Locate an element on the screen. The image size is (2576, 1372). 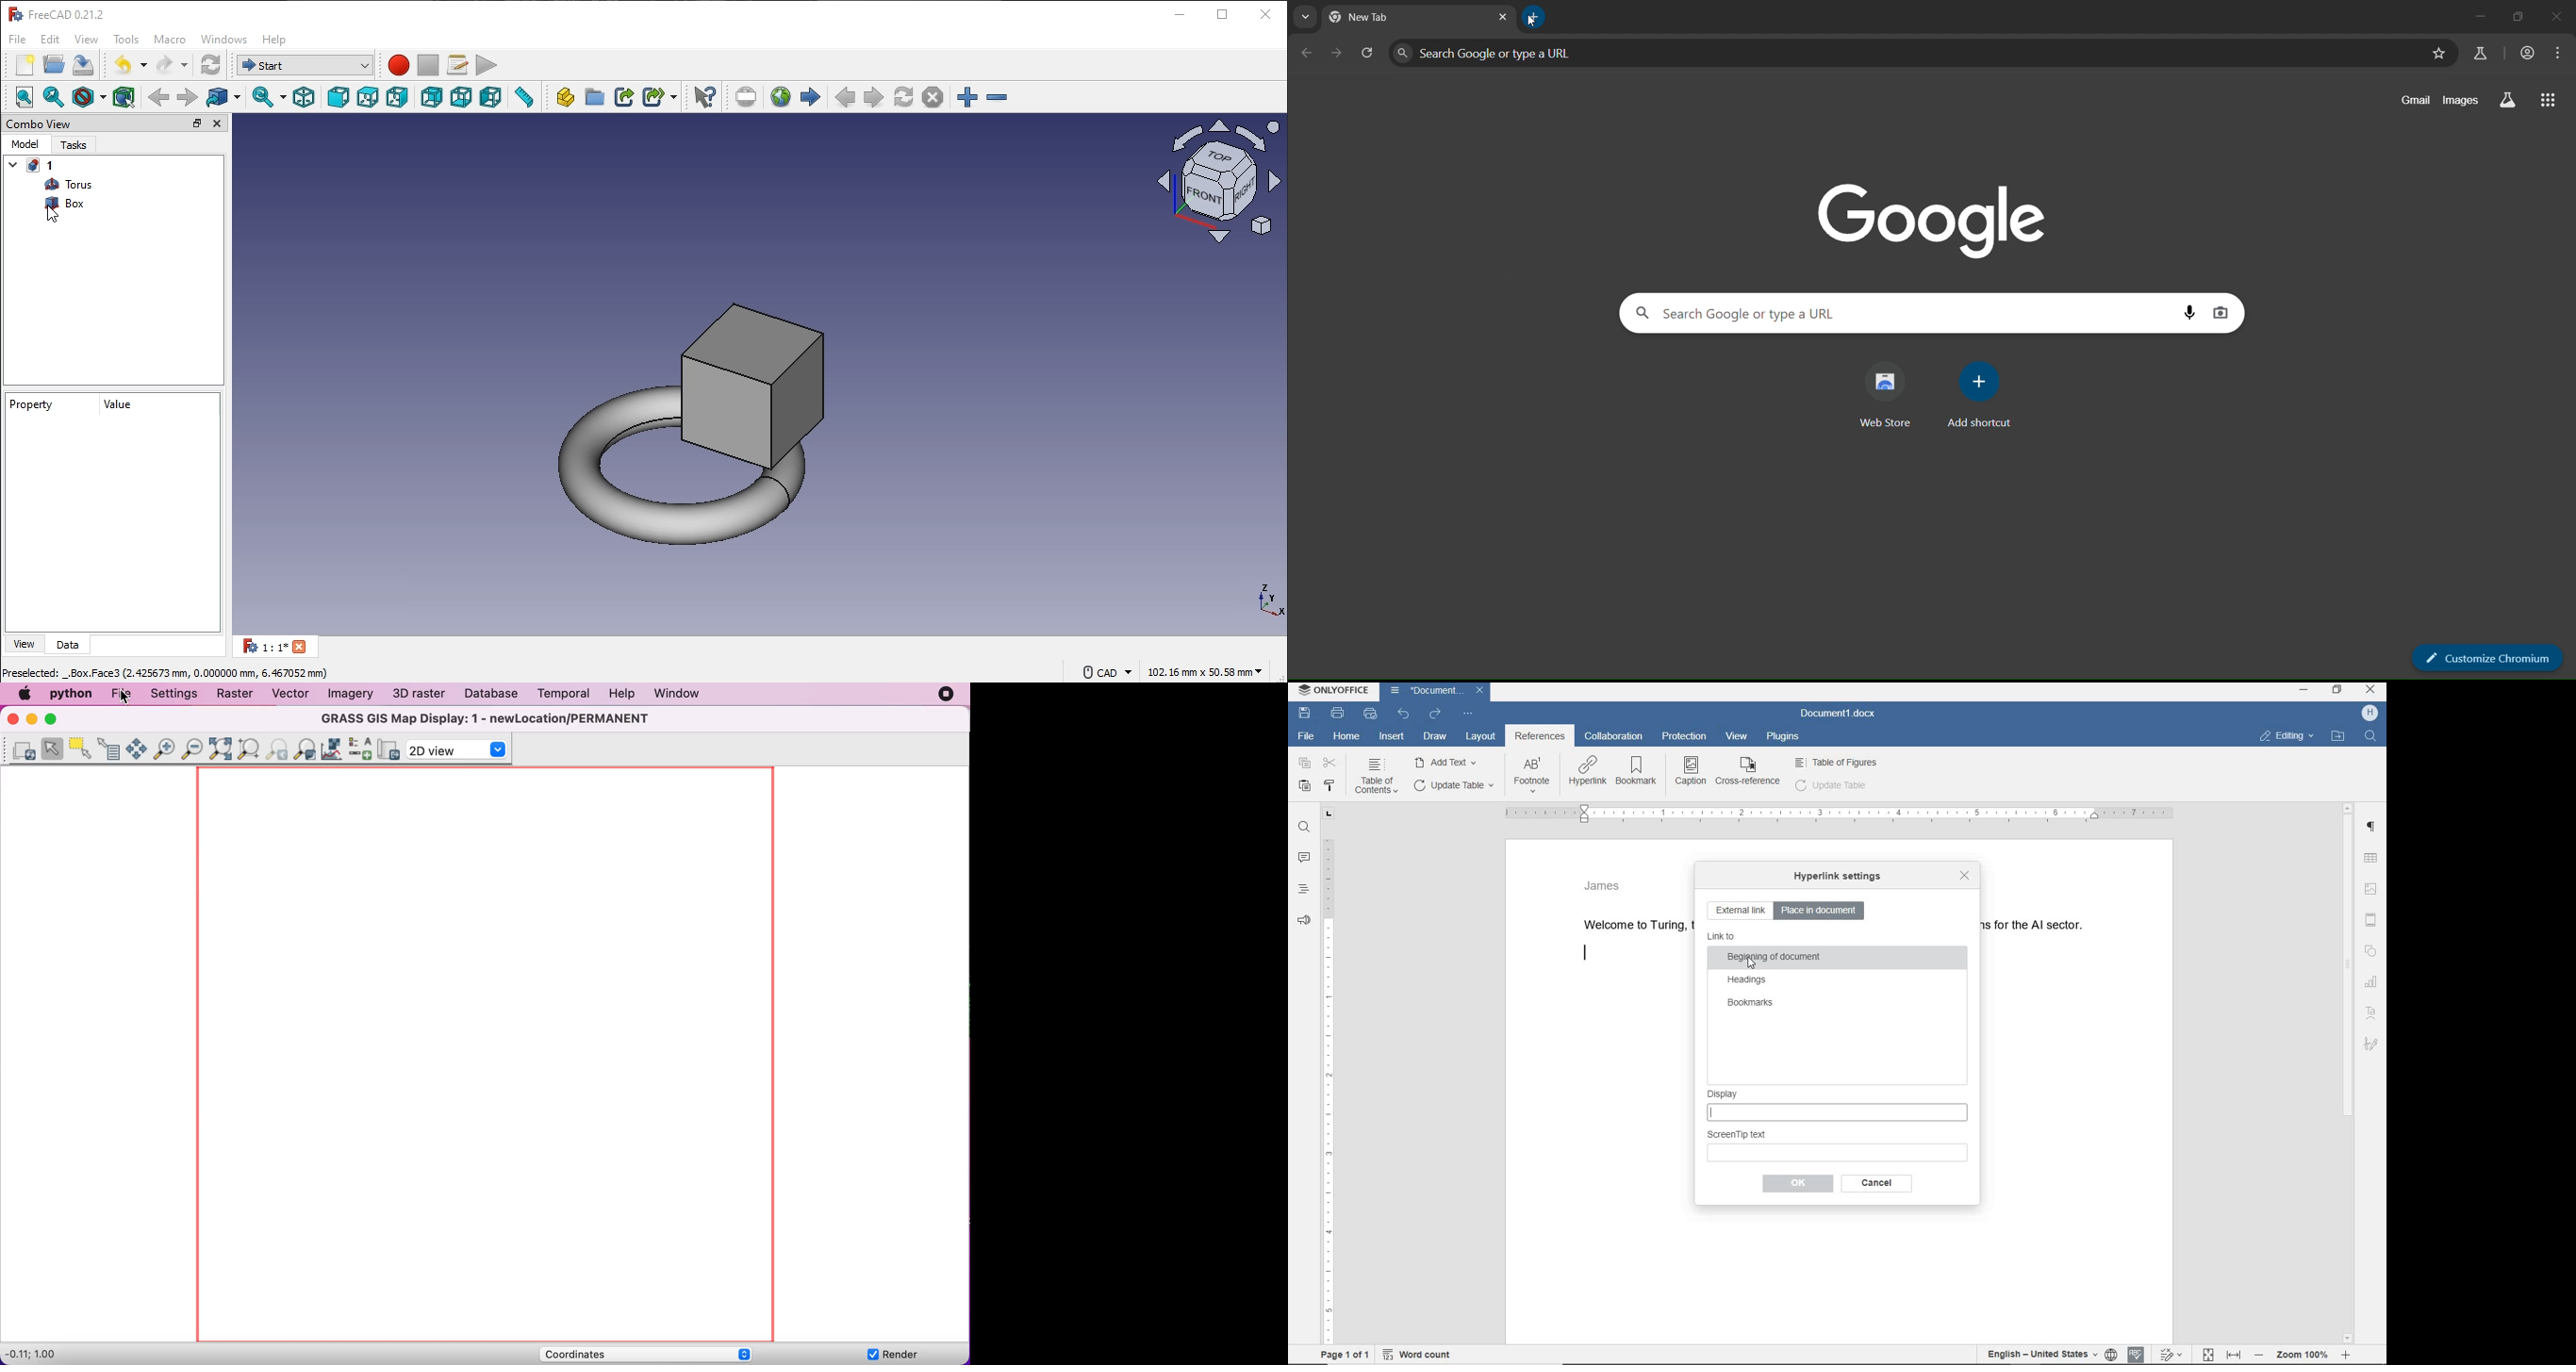
navigation is located at coordinates (53, 215).